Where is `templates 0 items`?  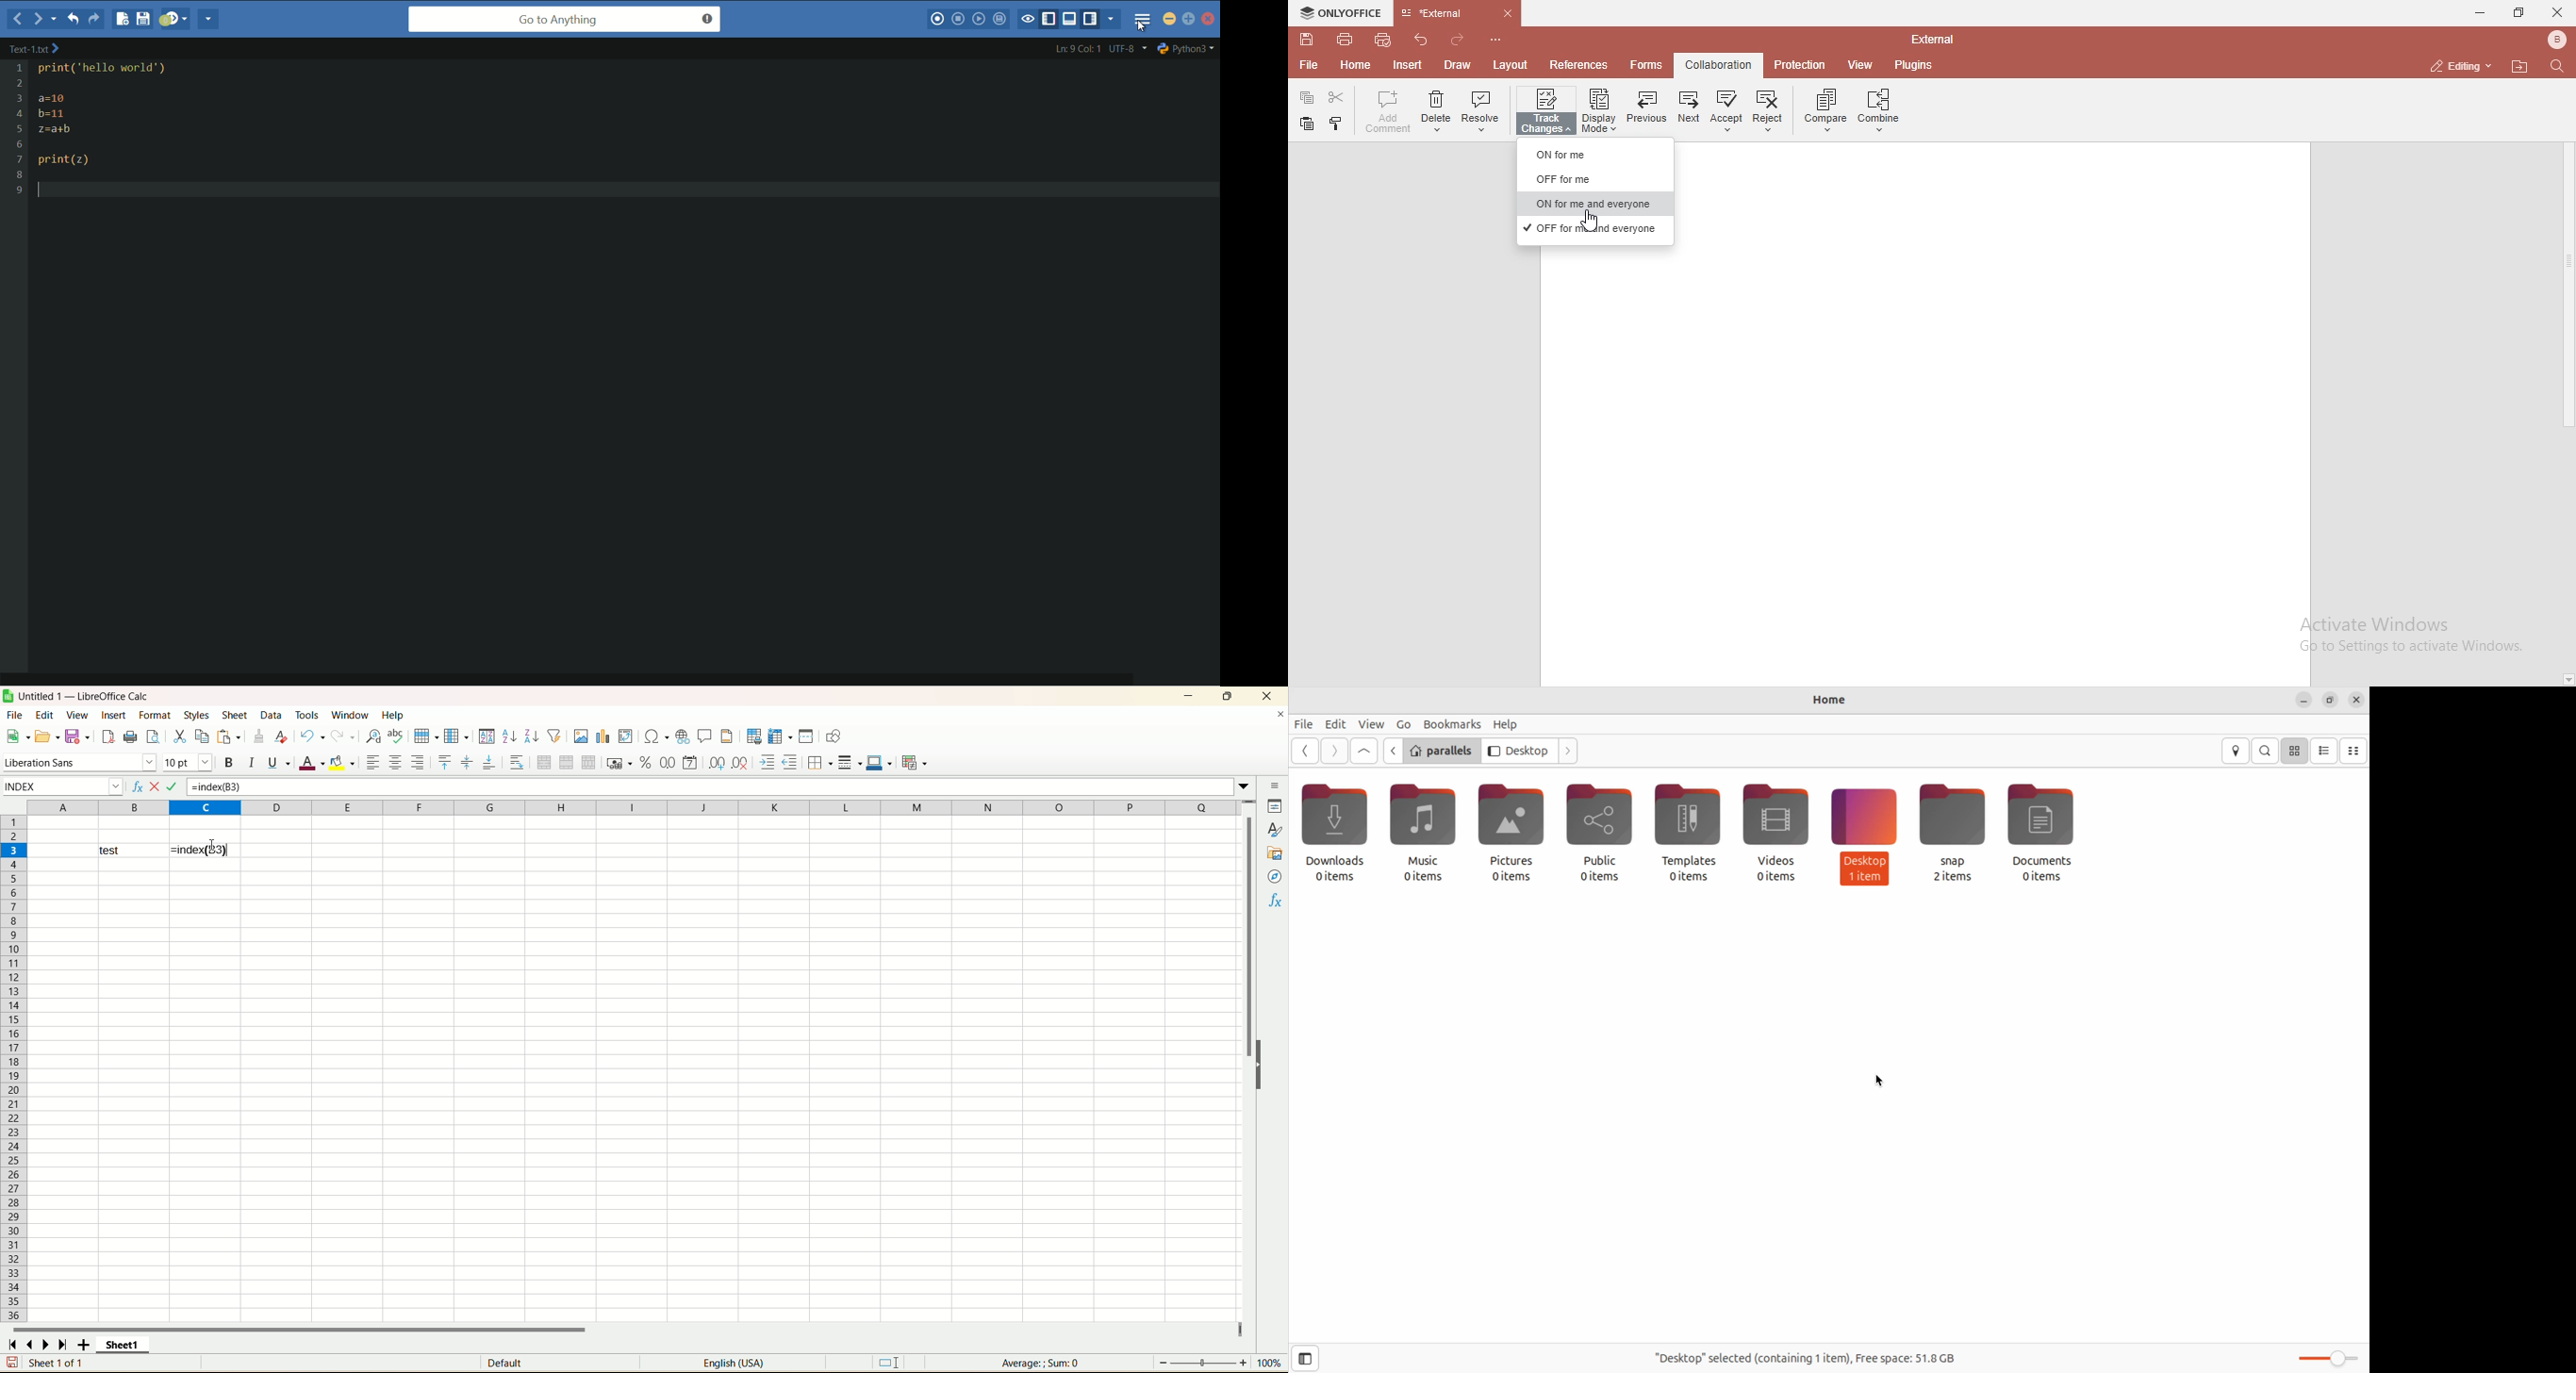
templates 0 items is located at coordinates (1689, 831).